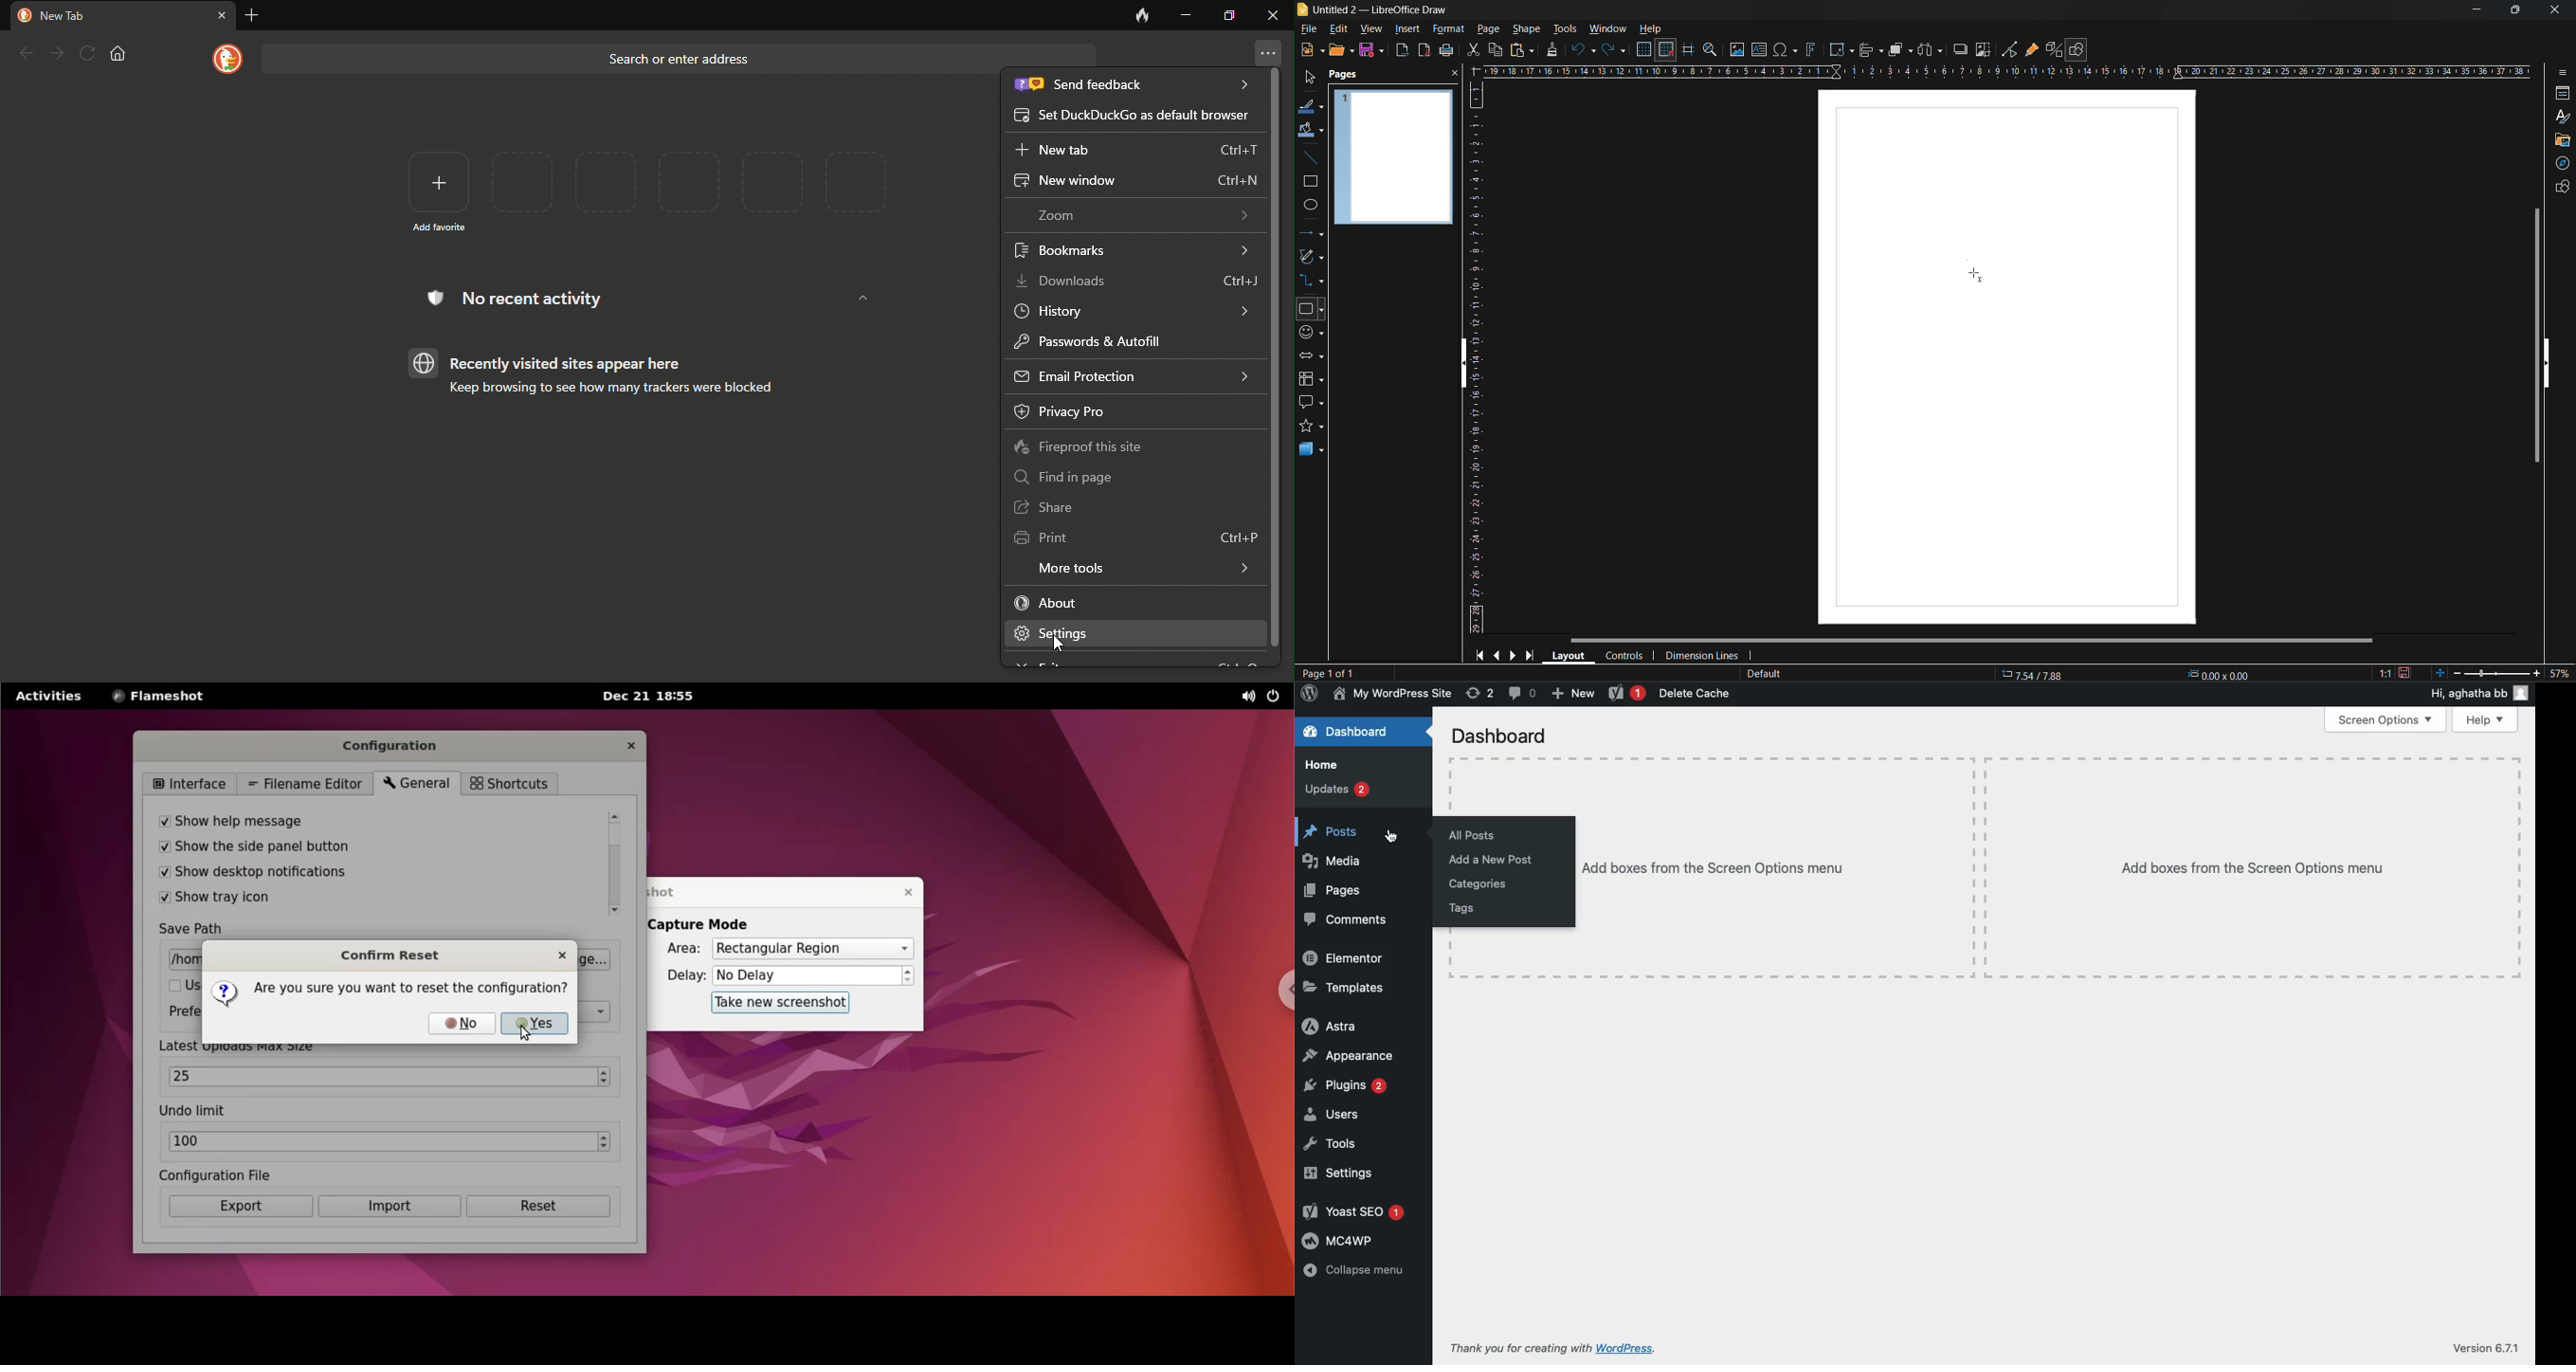 This screenshot has height=1372, width=2576. What do you see at coordinates (1470, 835) in the screenshot?
I see `All posts` at bounding box center [1470, 835].